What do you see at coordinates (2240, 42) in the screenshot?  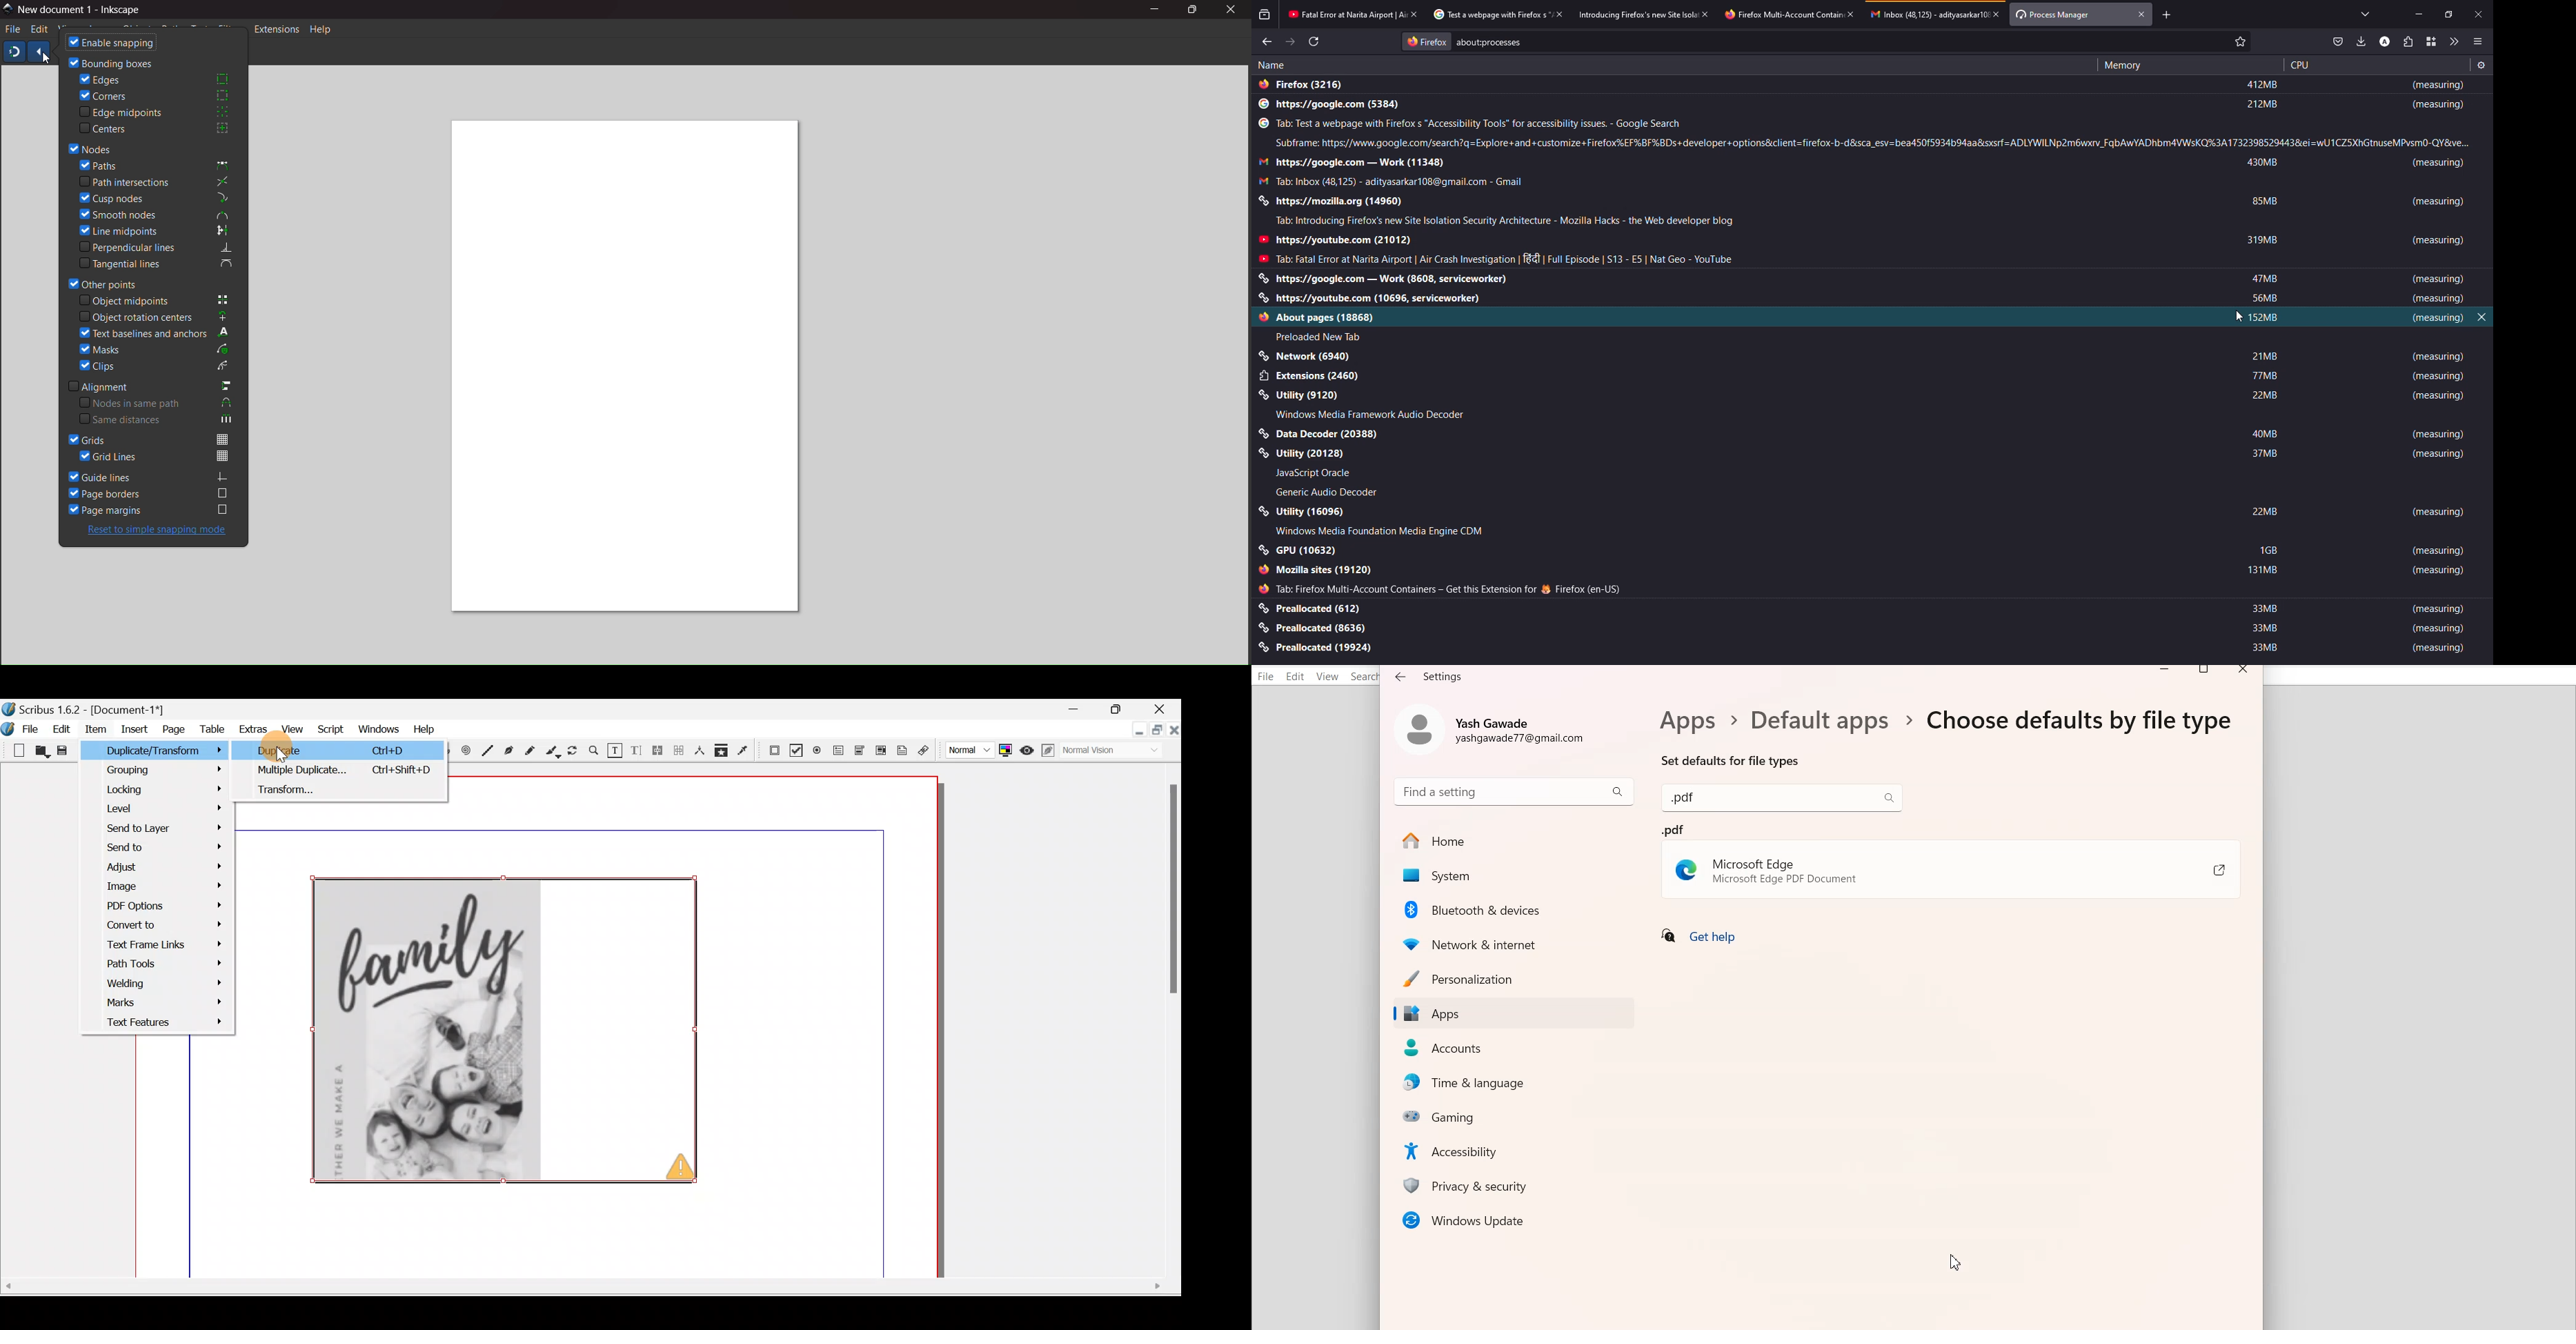 I see `Mark as Favourite` at bounding box center [2240, 42].